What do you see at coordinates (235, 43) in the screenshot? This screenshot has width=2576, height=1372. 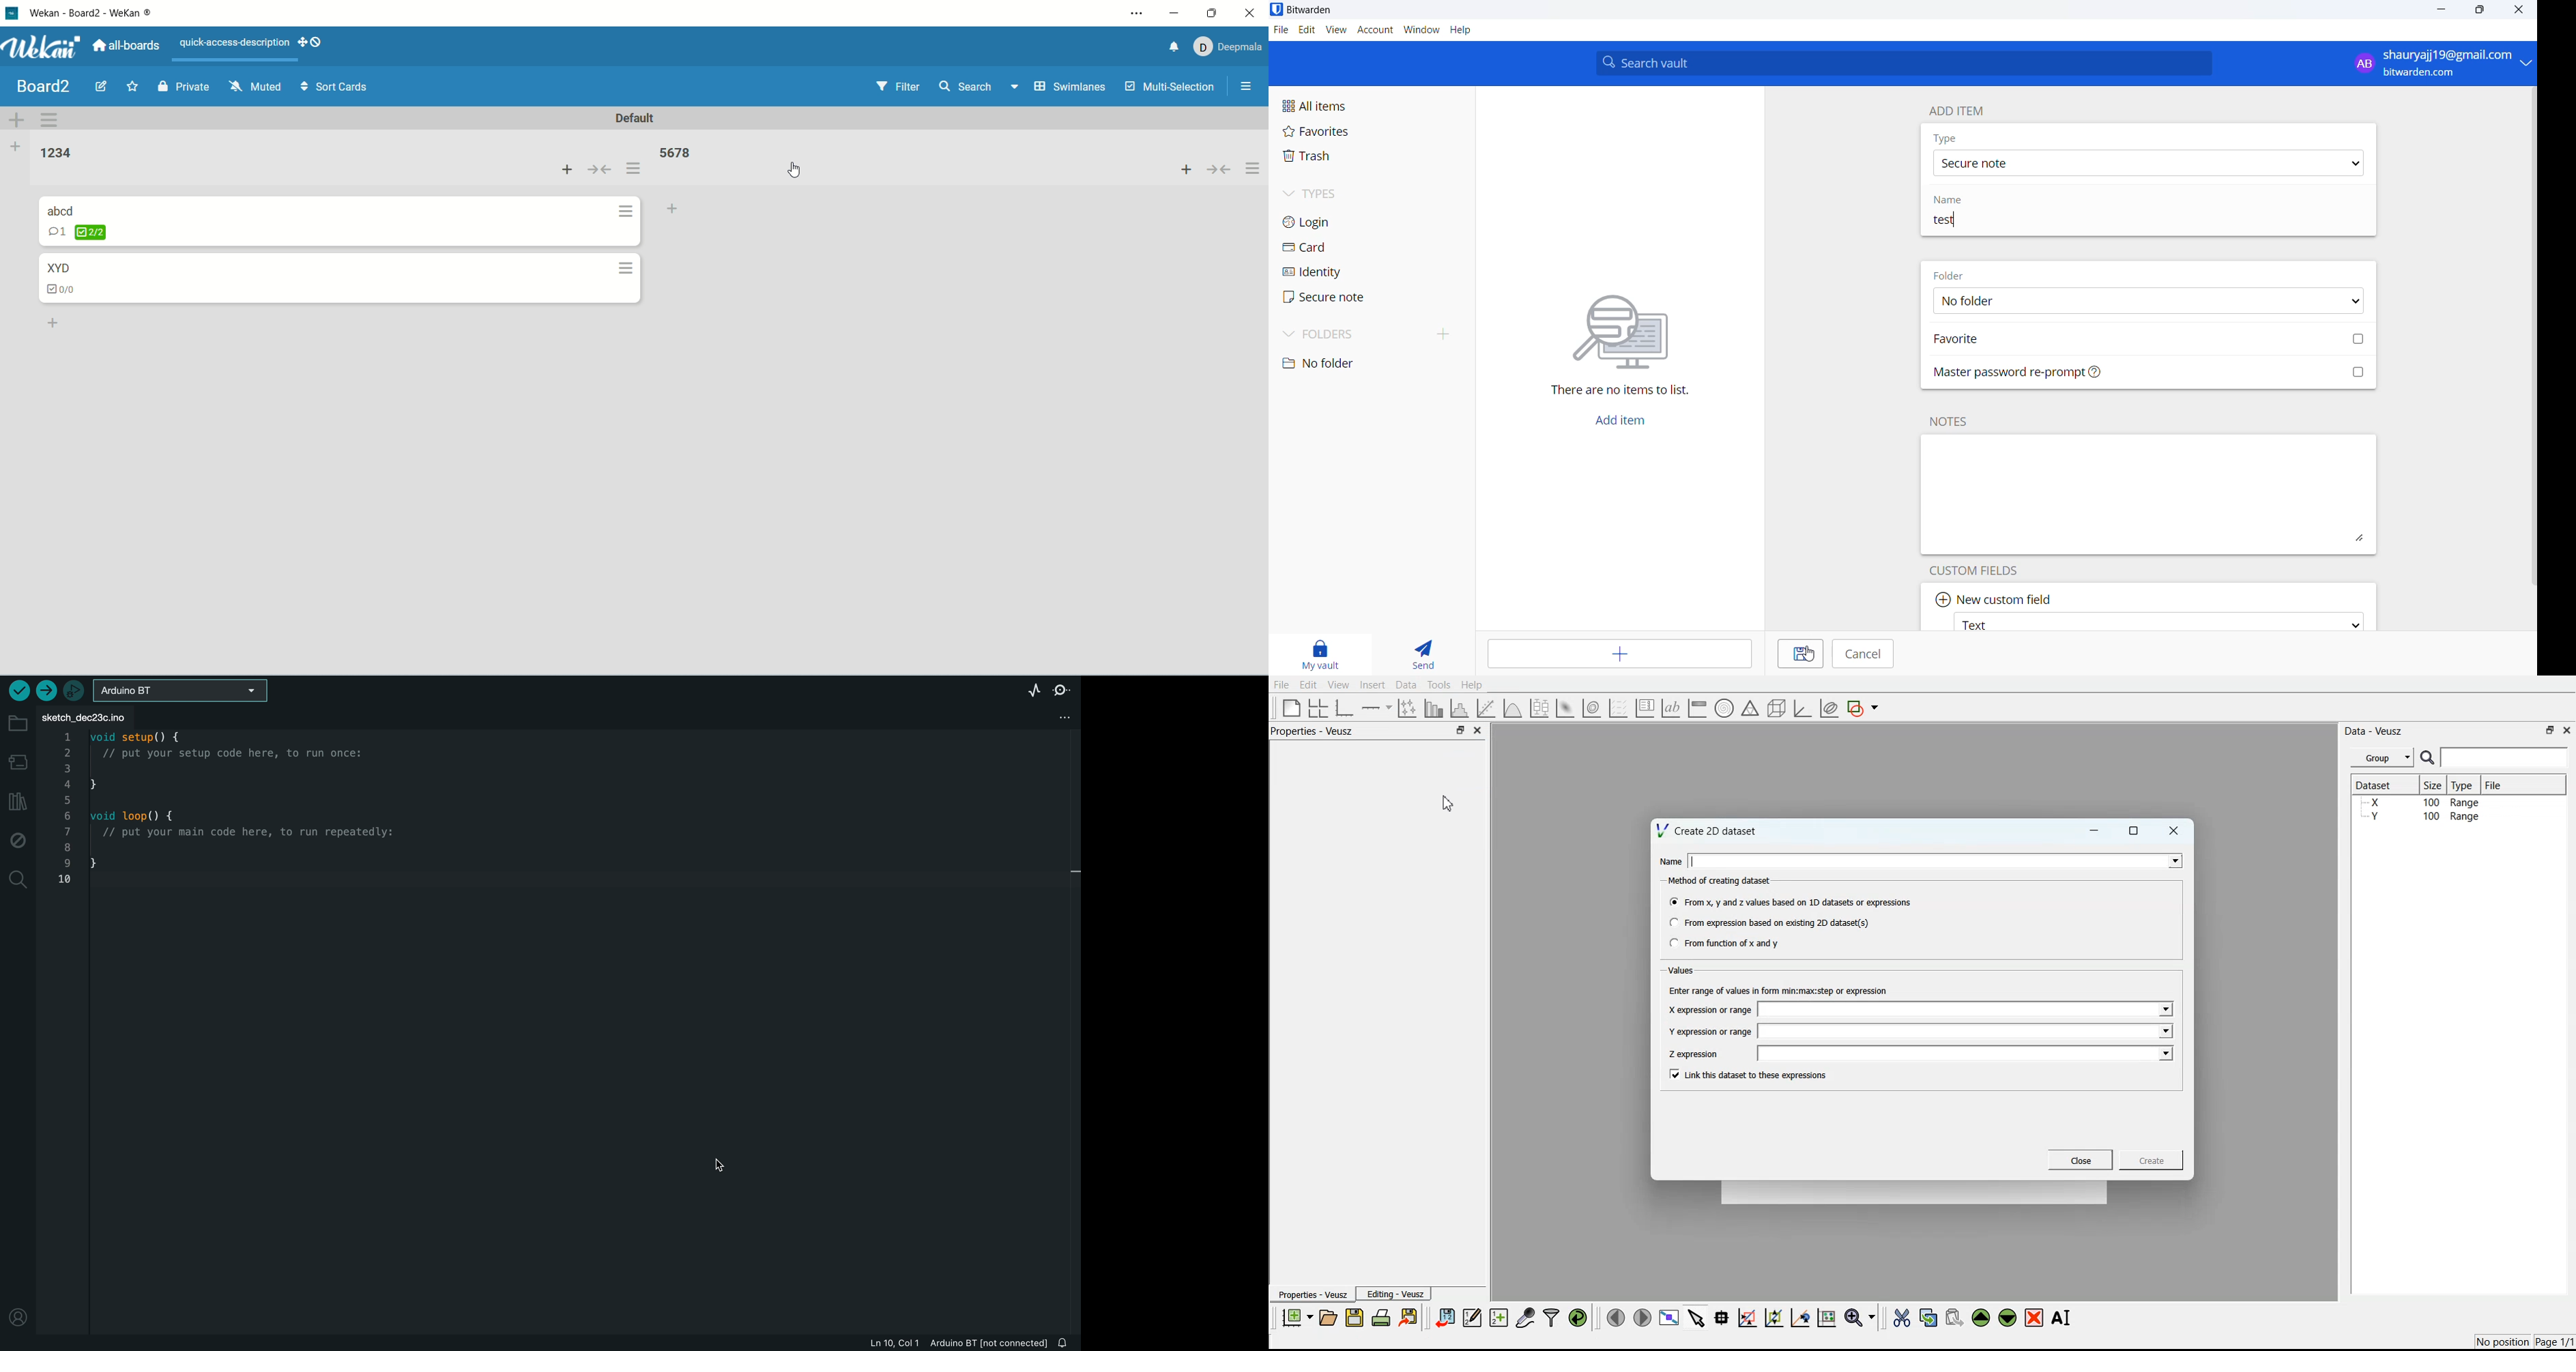 I see `text` at bounding box center [235, 43].